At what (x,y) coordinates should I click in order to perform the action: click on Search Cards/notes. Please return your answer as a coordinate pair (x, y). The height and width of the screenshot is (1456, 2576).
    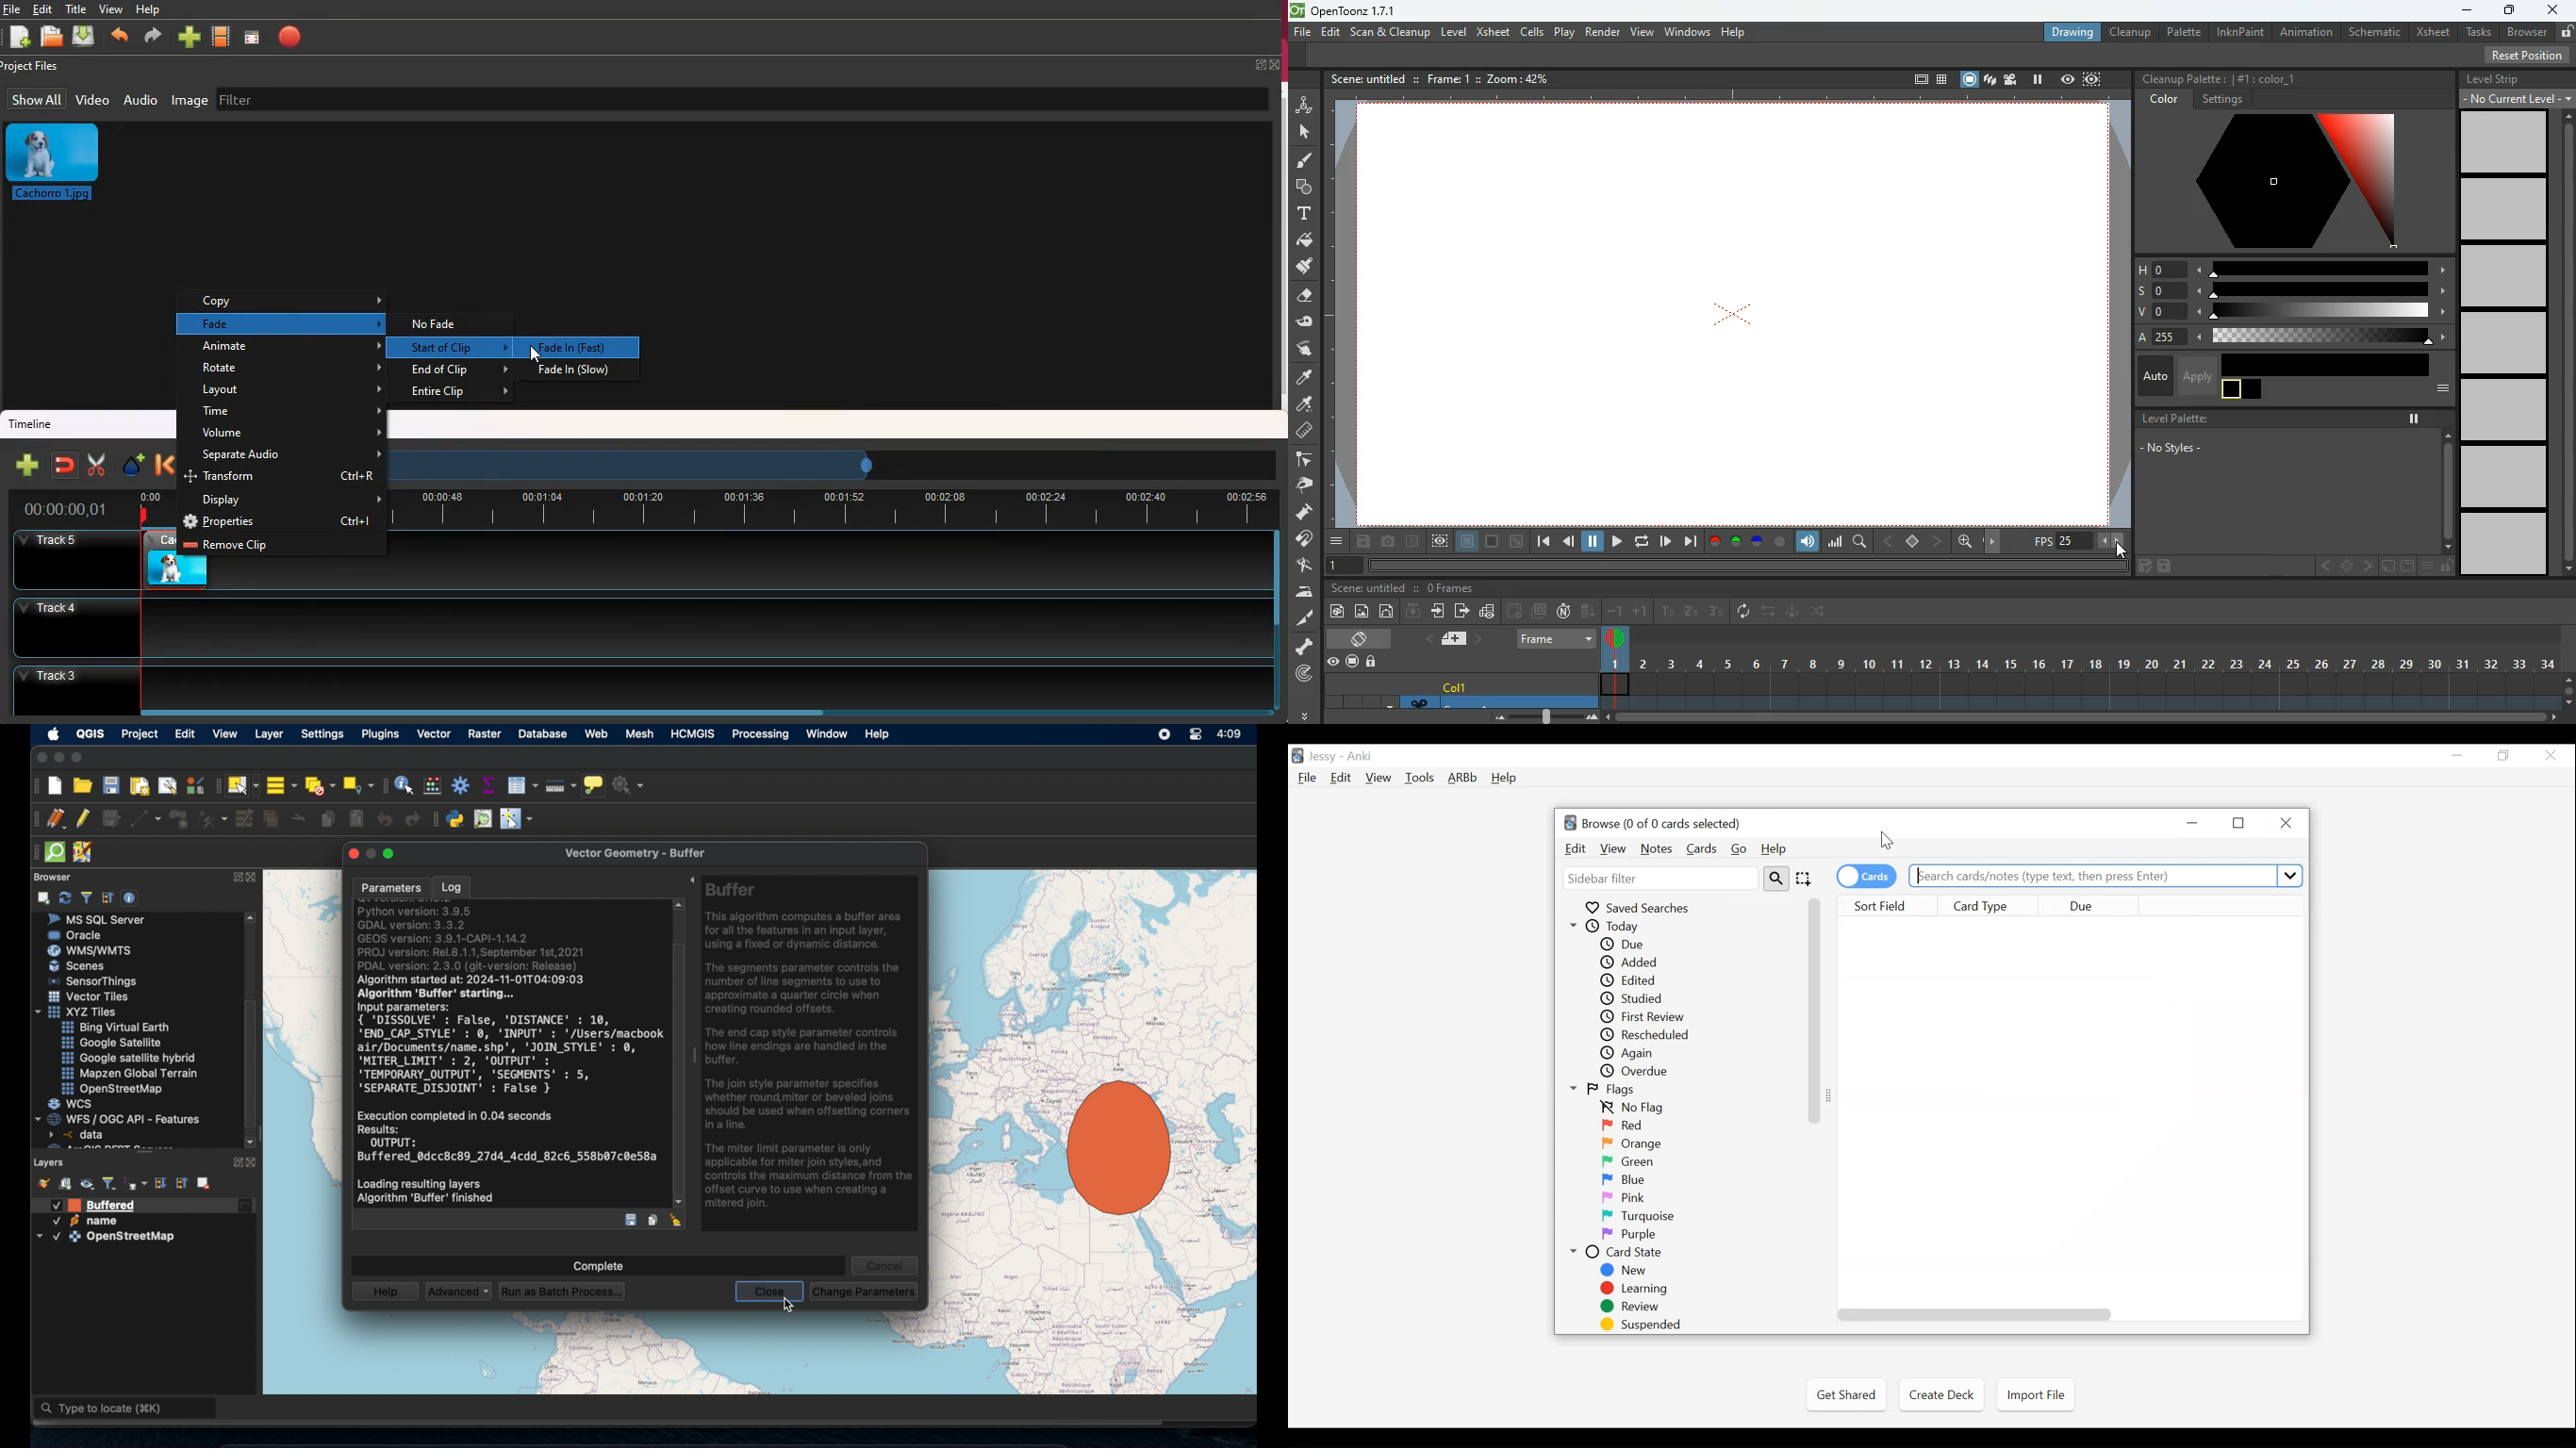
    Looking at the image, I should click on (2107, 876).